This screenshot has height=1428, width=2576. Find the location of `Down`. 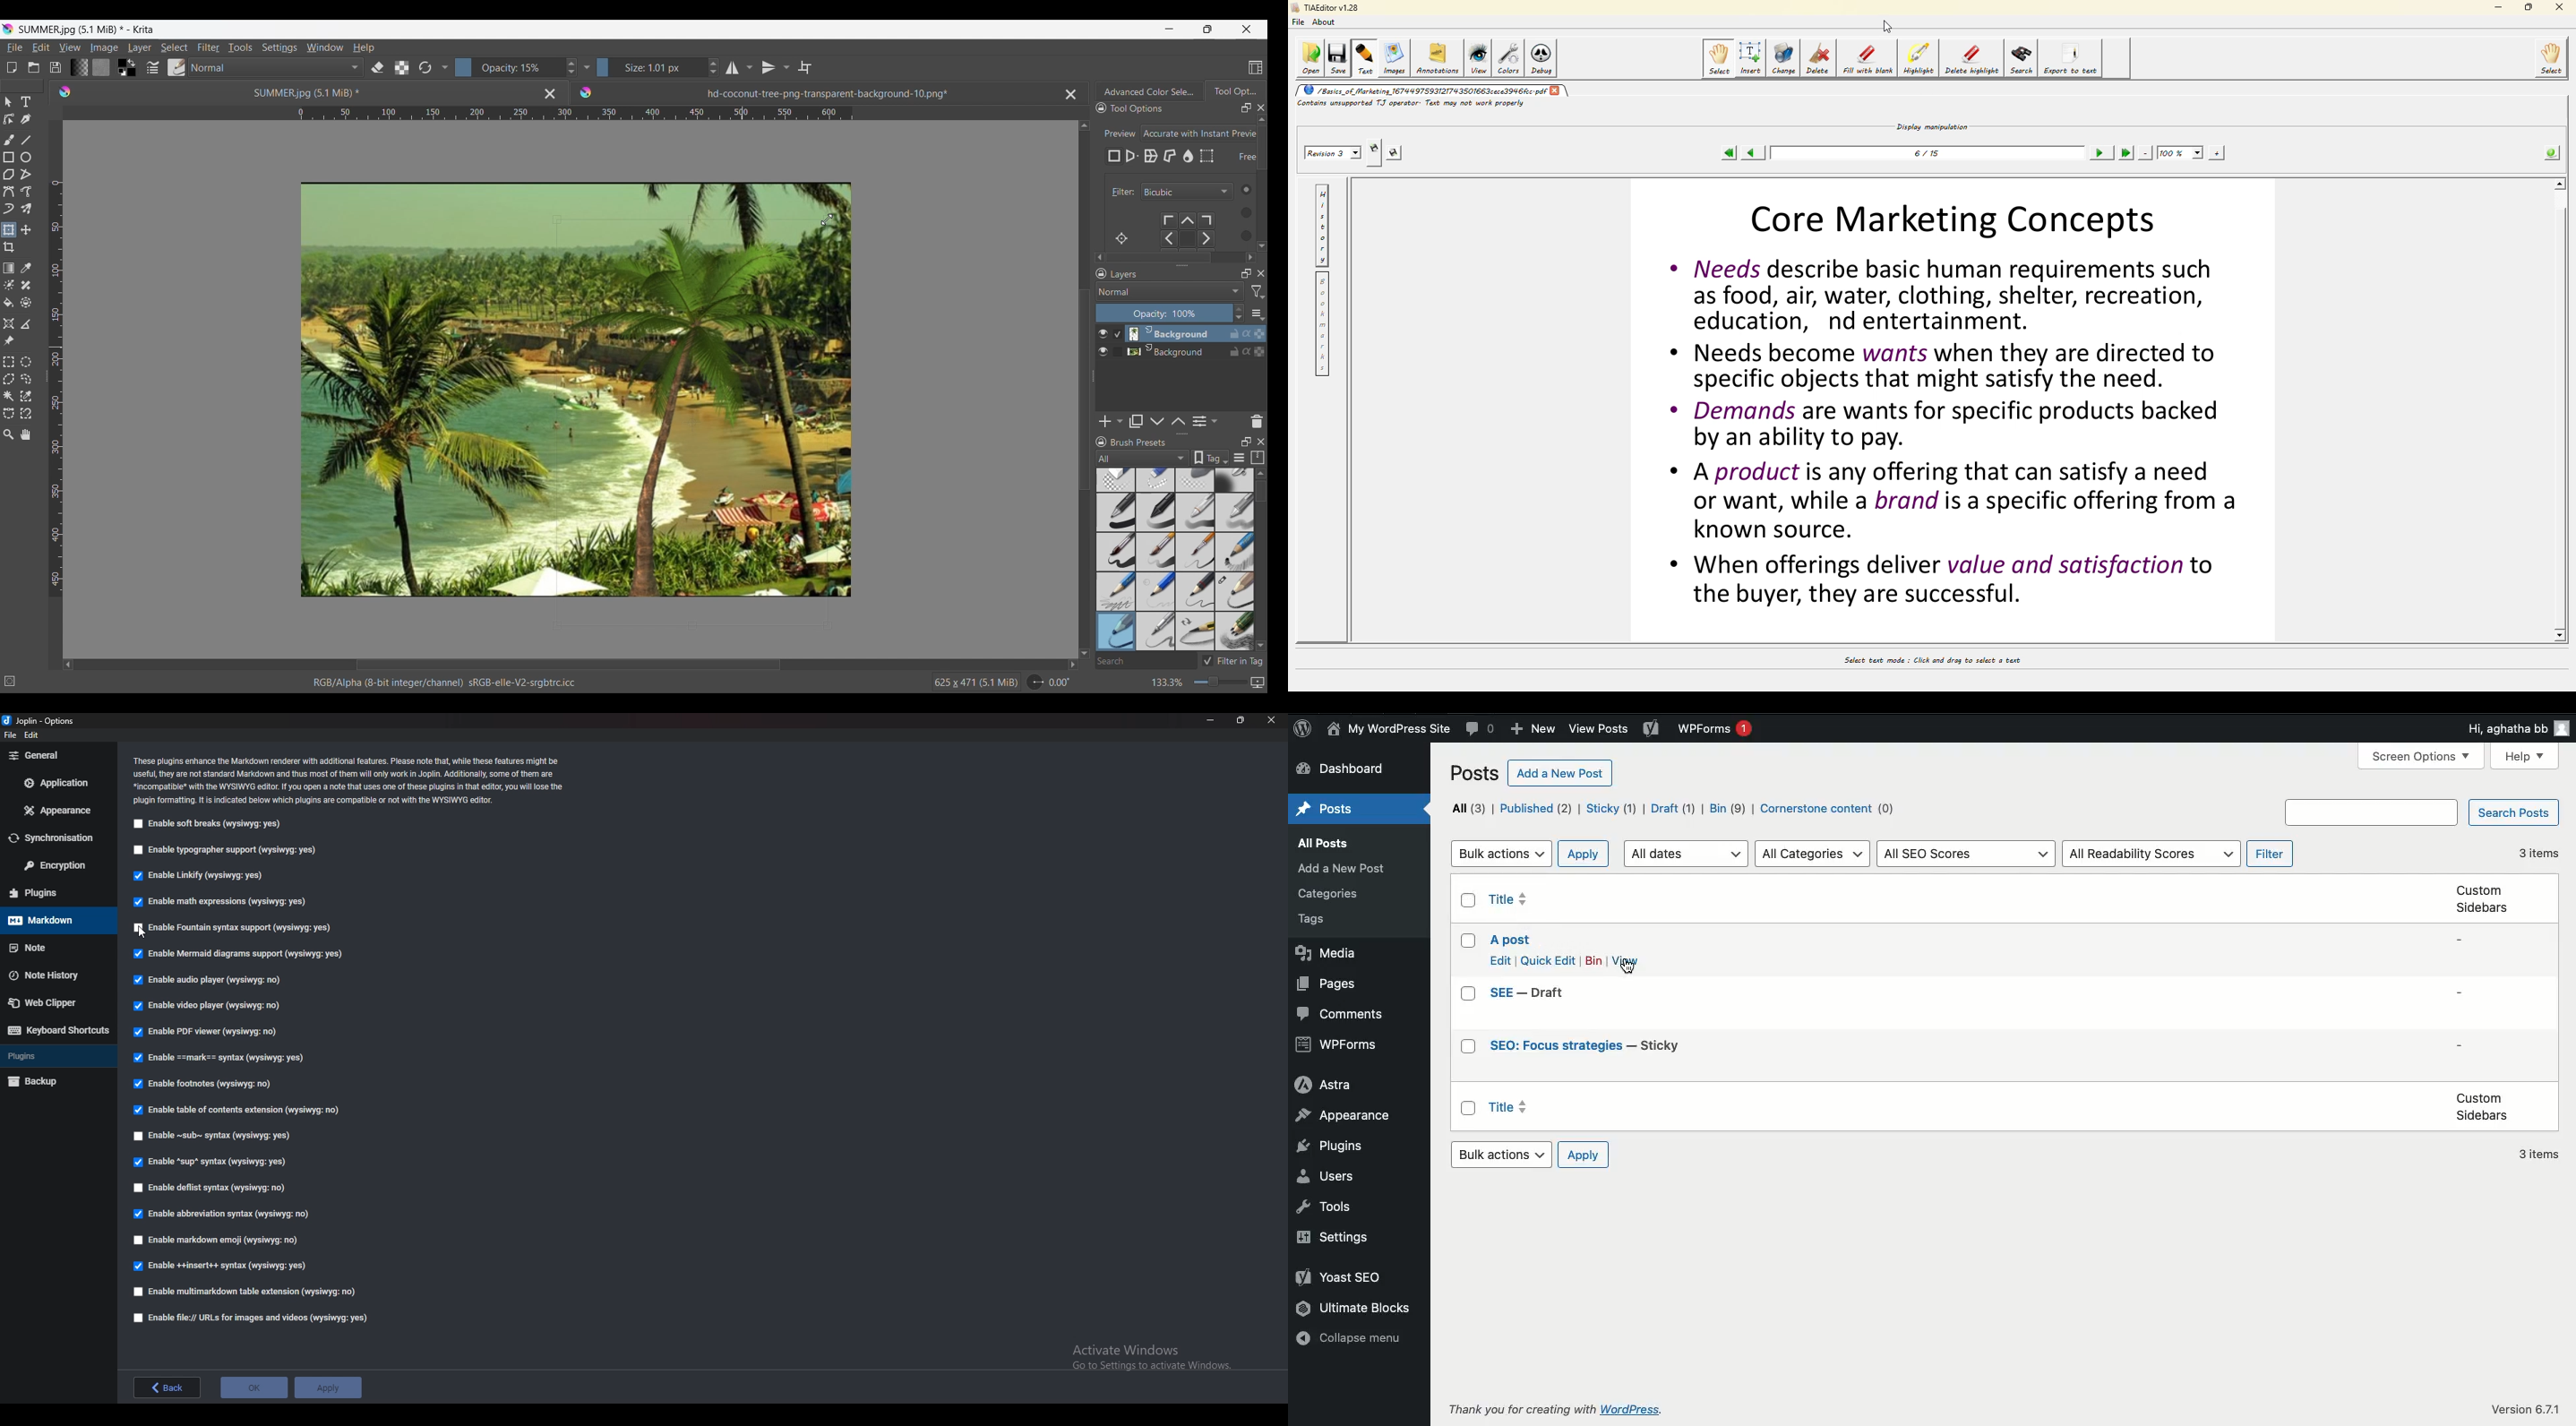

Down is located at coordinates (1260, 645).